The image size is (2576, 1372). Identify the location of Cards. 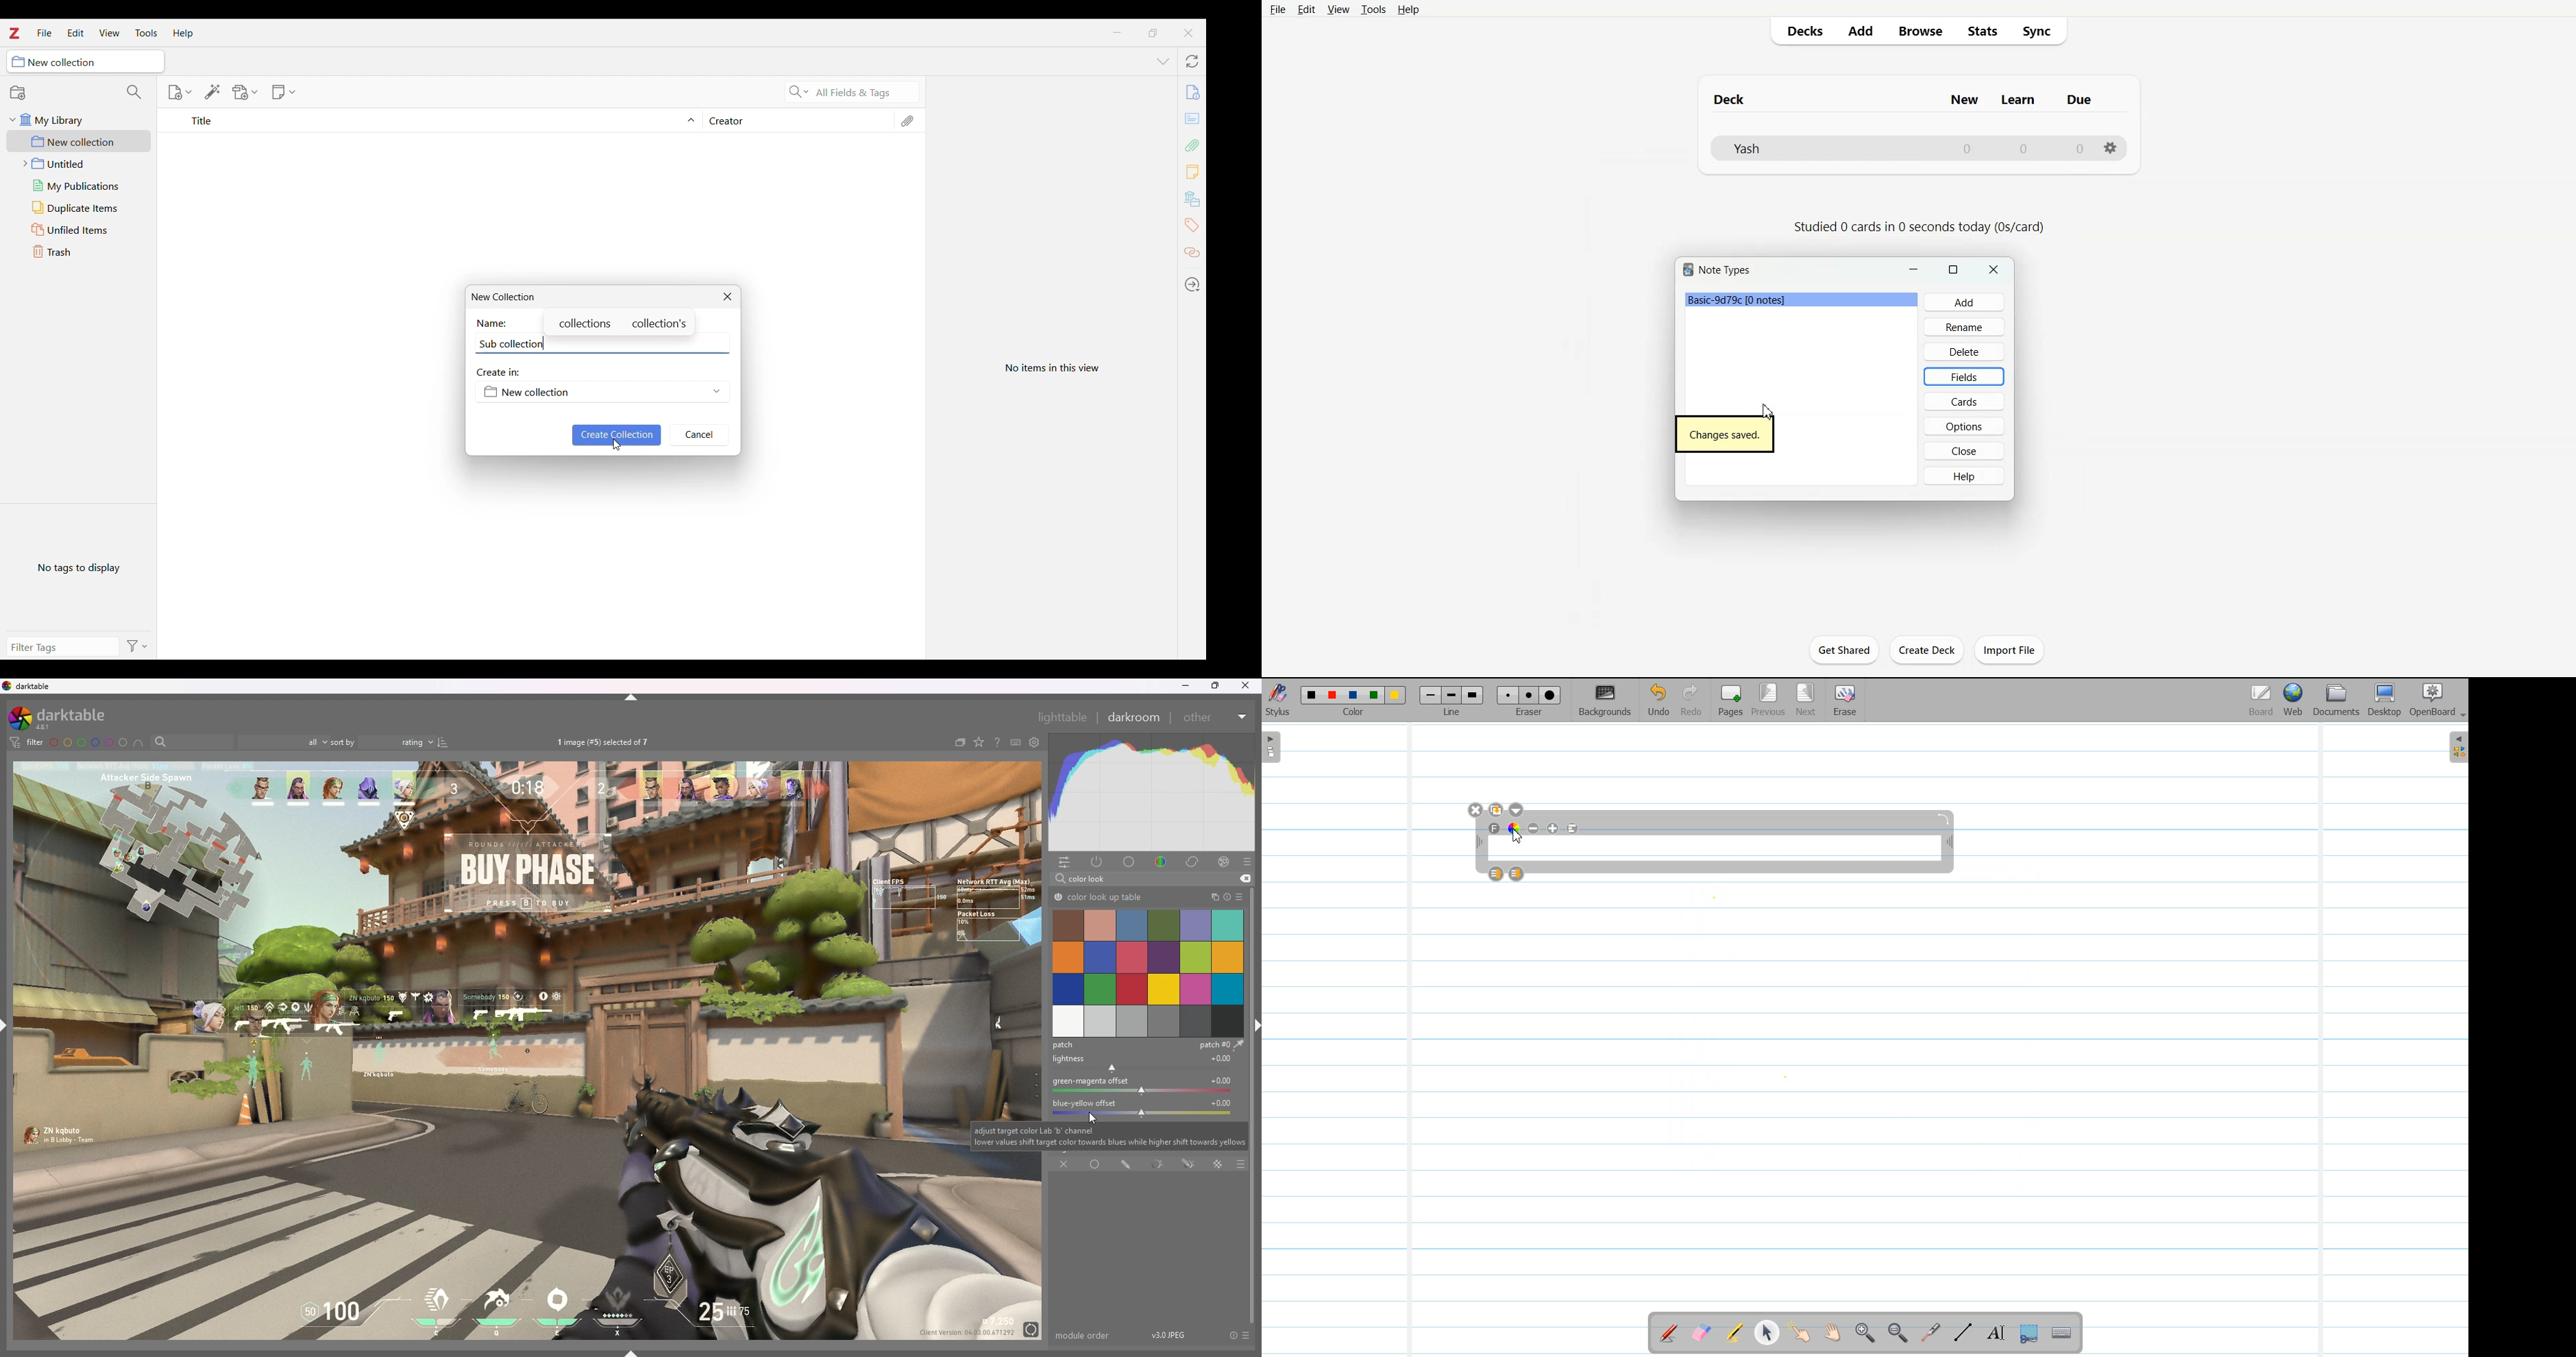
(1964, 401).